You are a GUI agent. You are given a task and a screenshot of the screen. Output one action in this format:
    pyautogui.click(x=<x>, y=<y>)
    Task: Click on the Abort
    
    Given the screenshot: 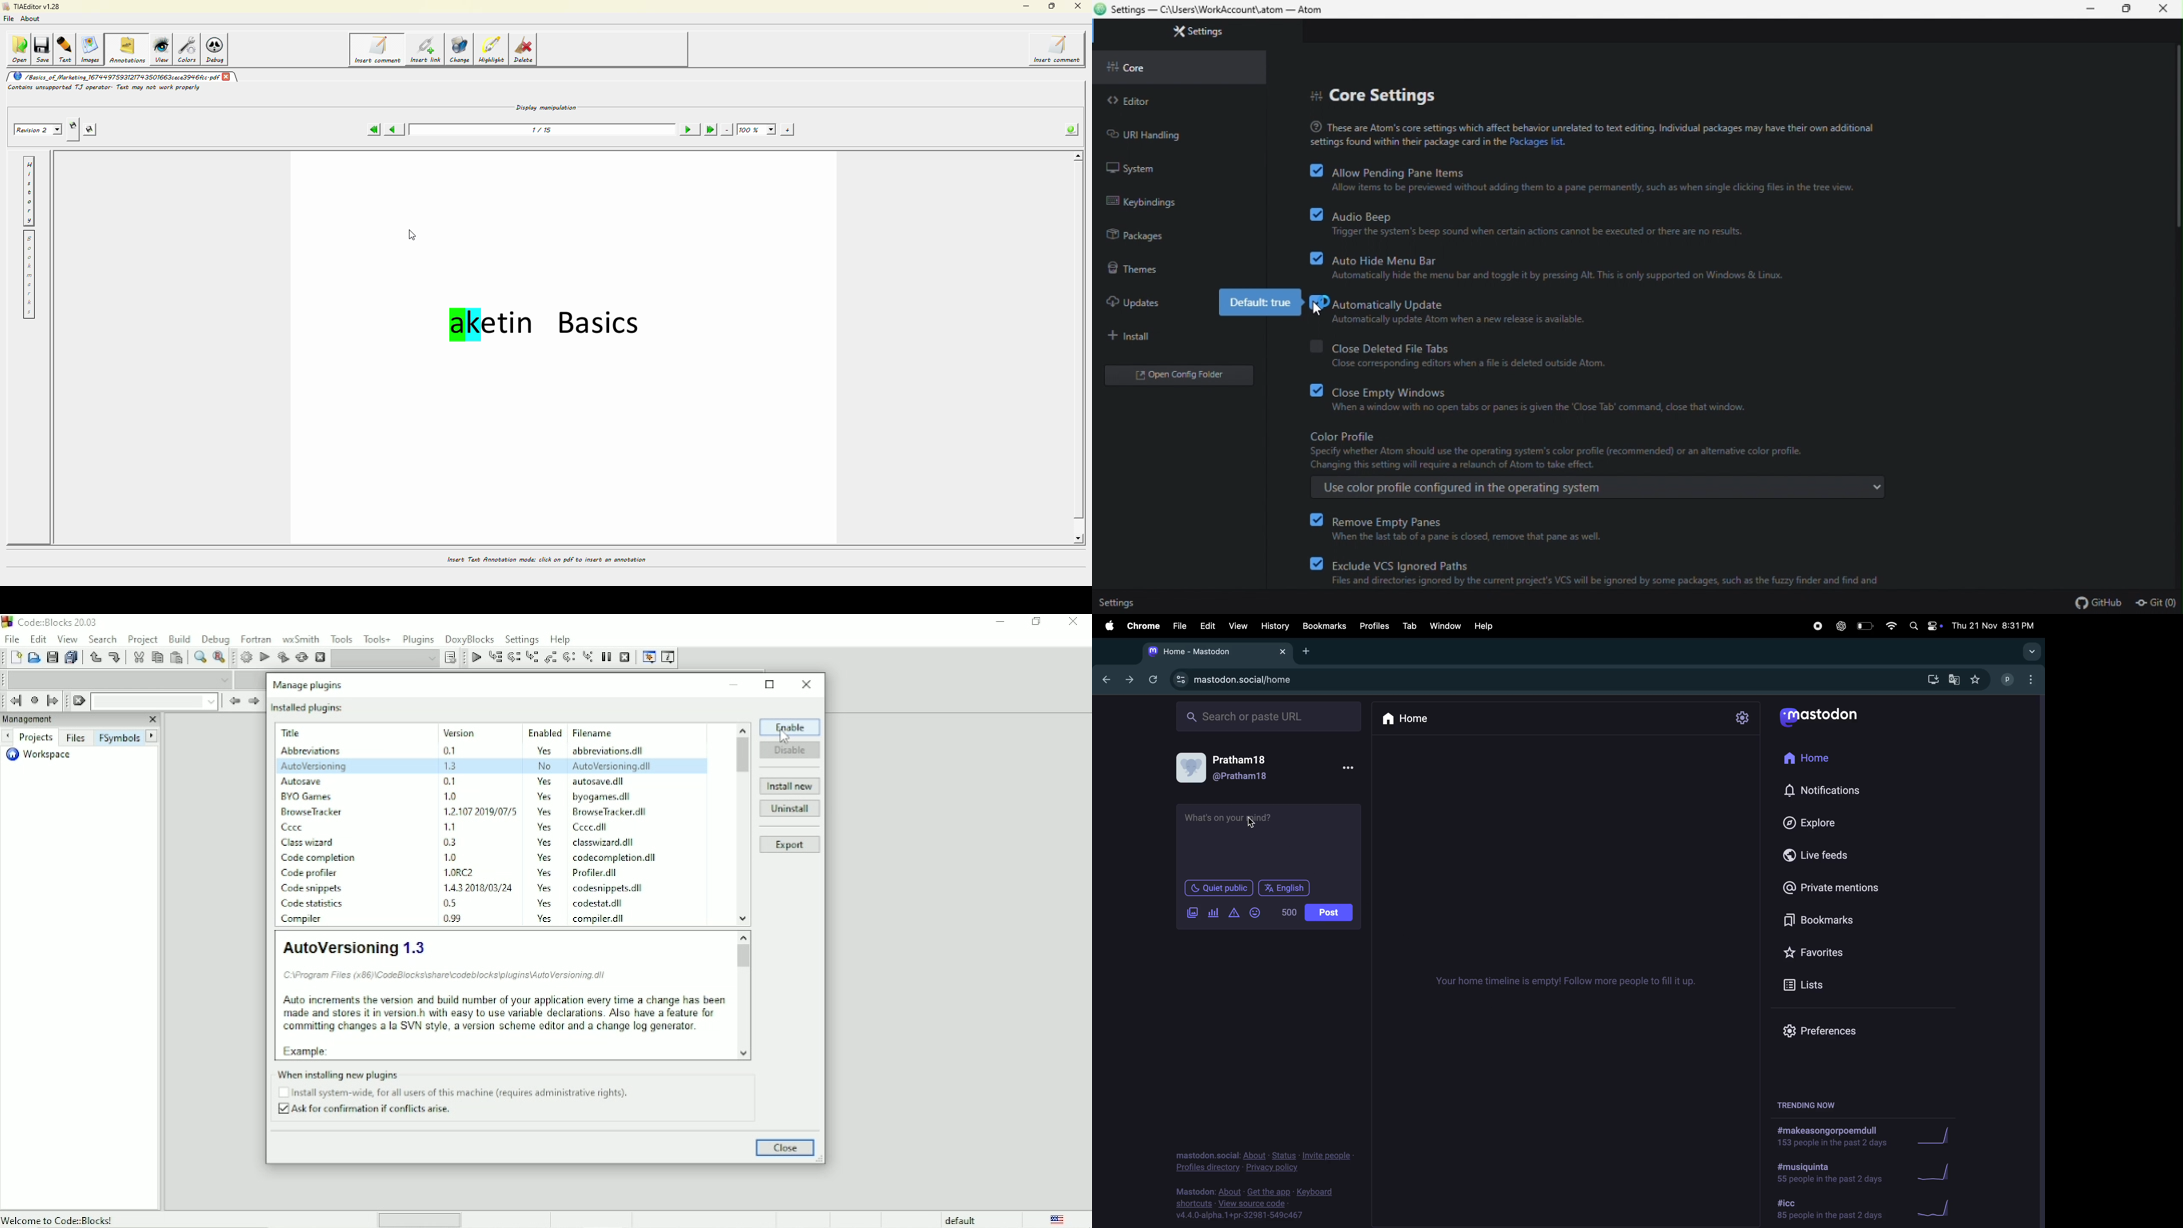 What is the action you would take?
    pyautogui.click(x=319, y=657)
    